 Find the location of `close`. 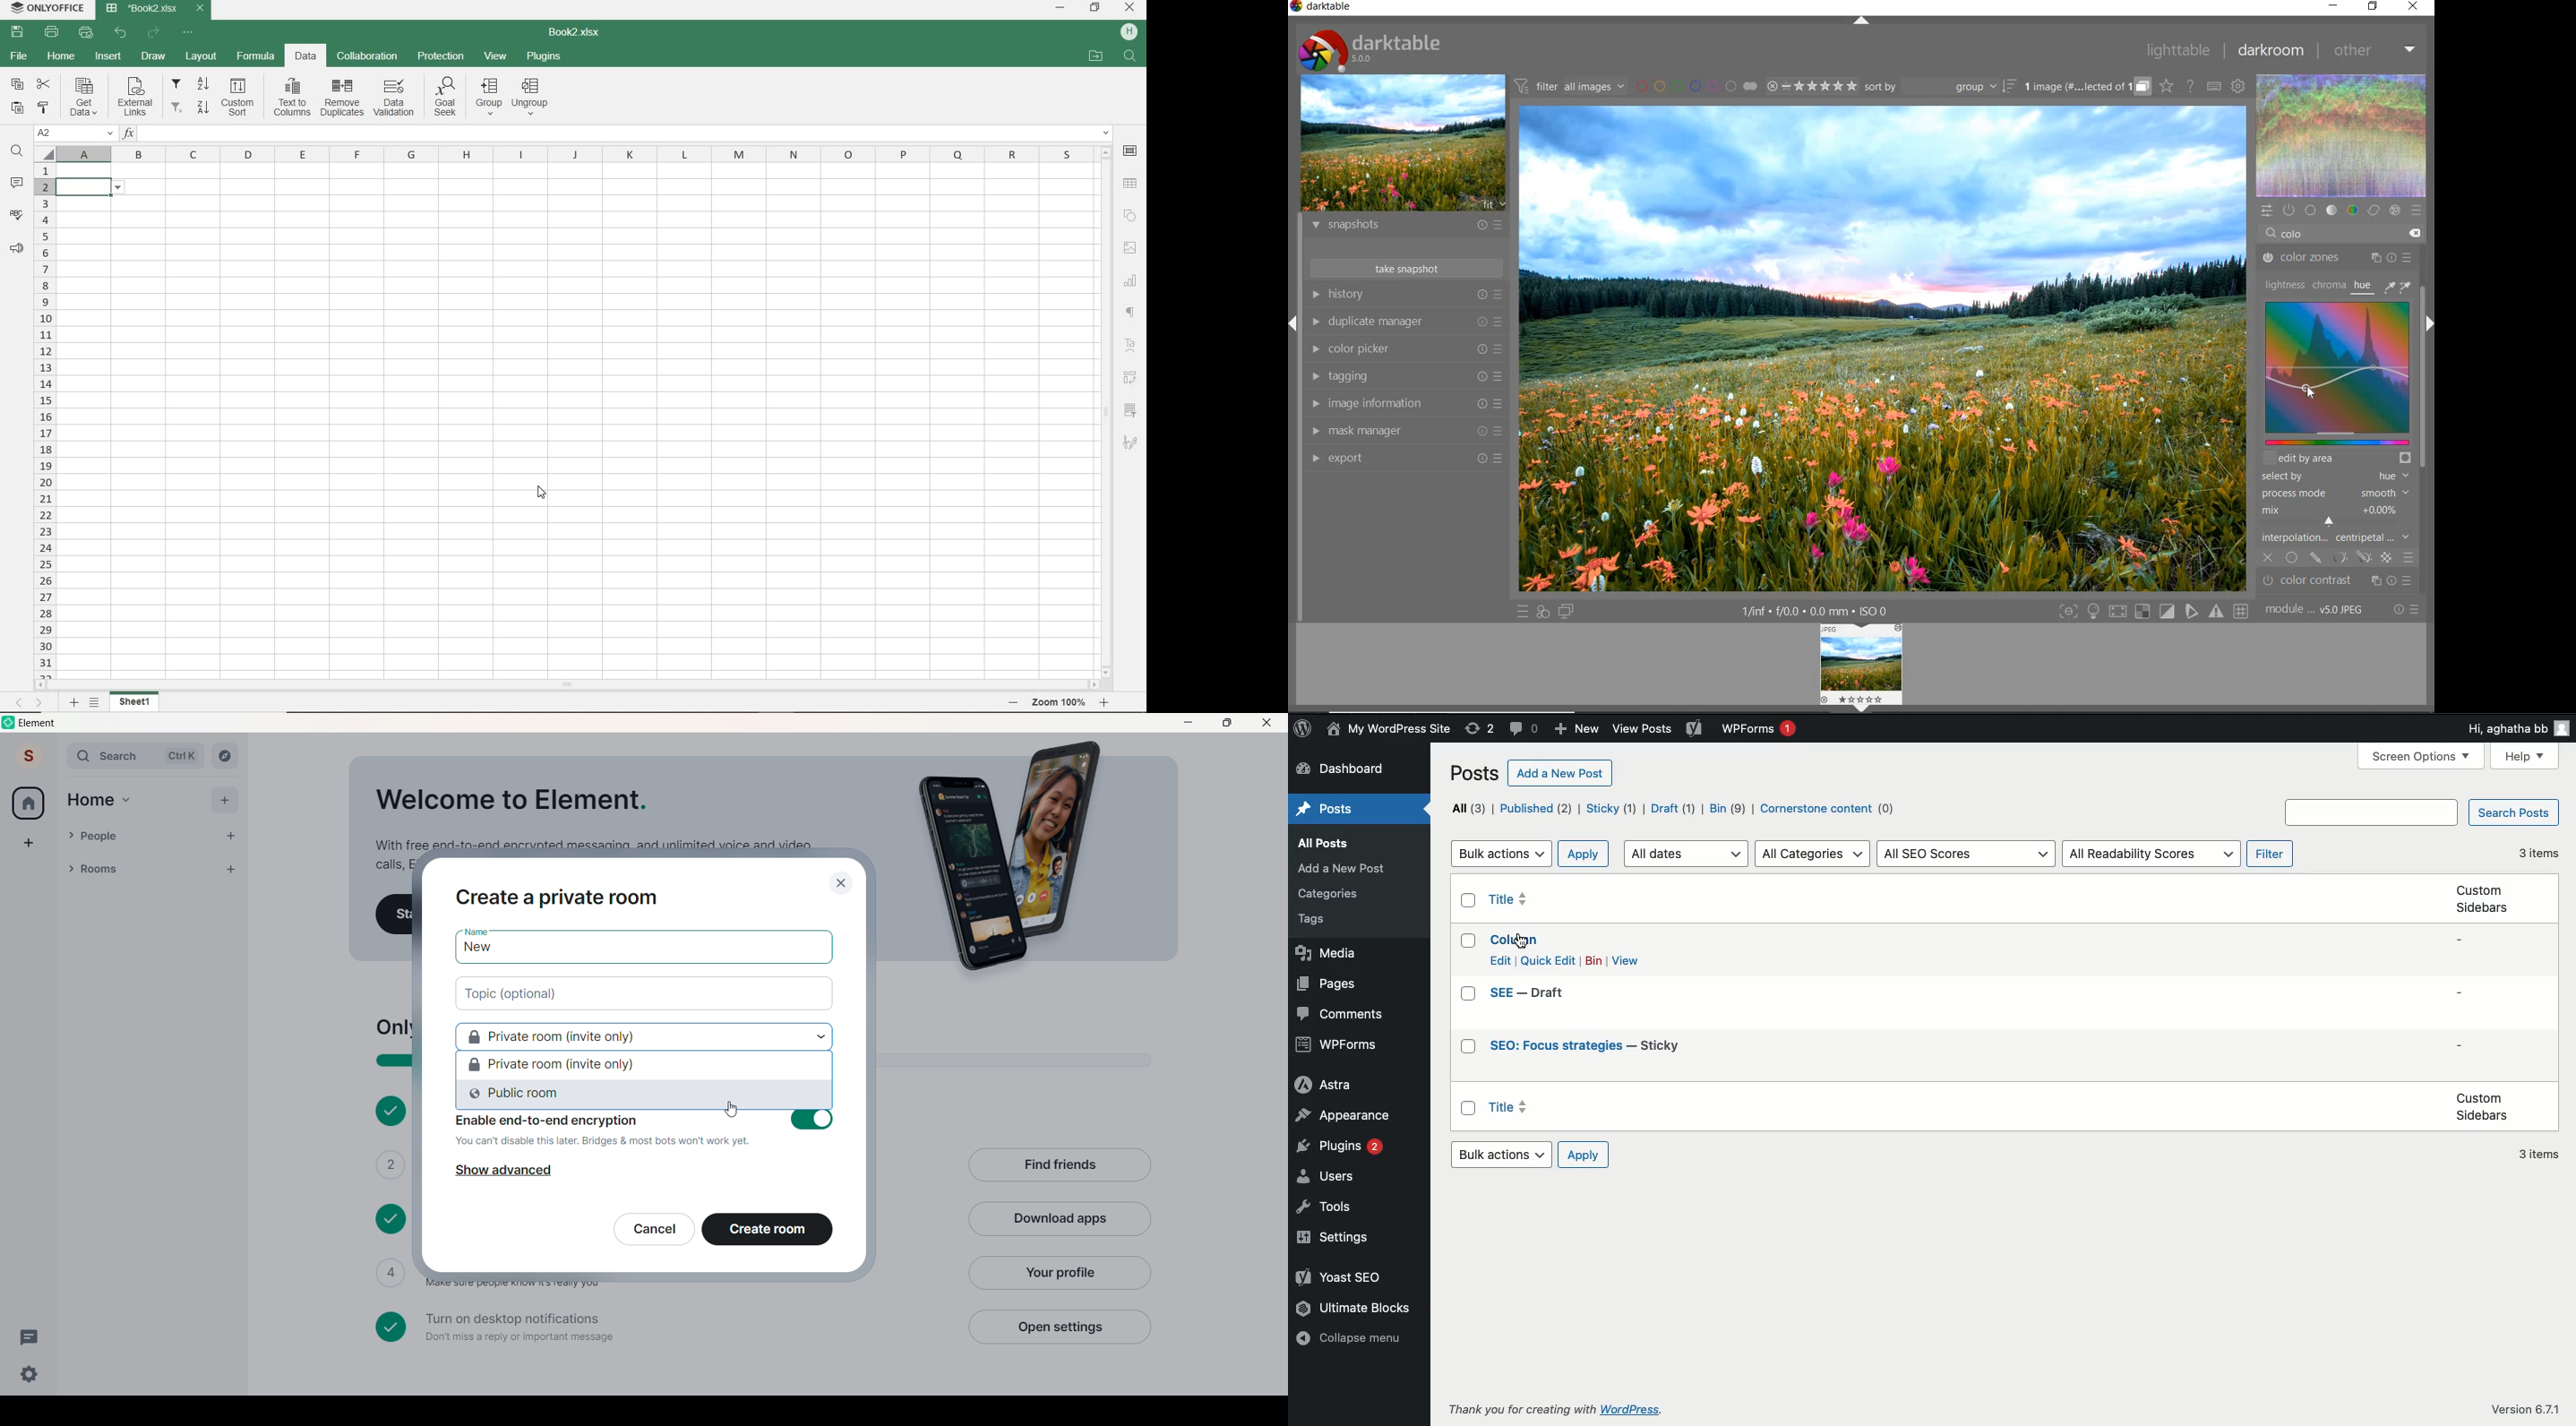

close is located at coordinates (2415, 6).